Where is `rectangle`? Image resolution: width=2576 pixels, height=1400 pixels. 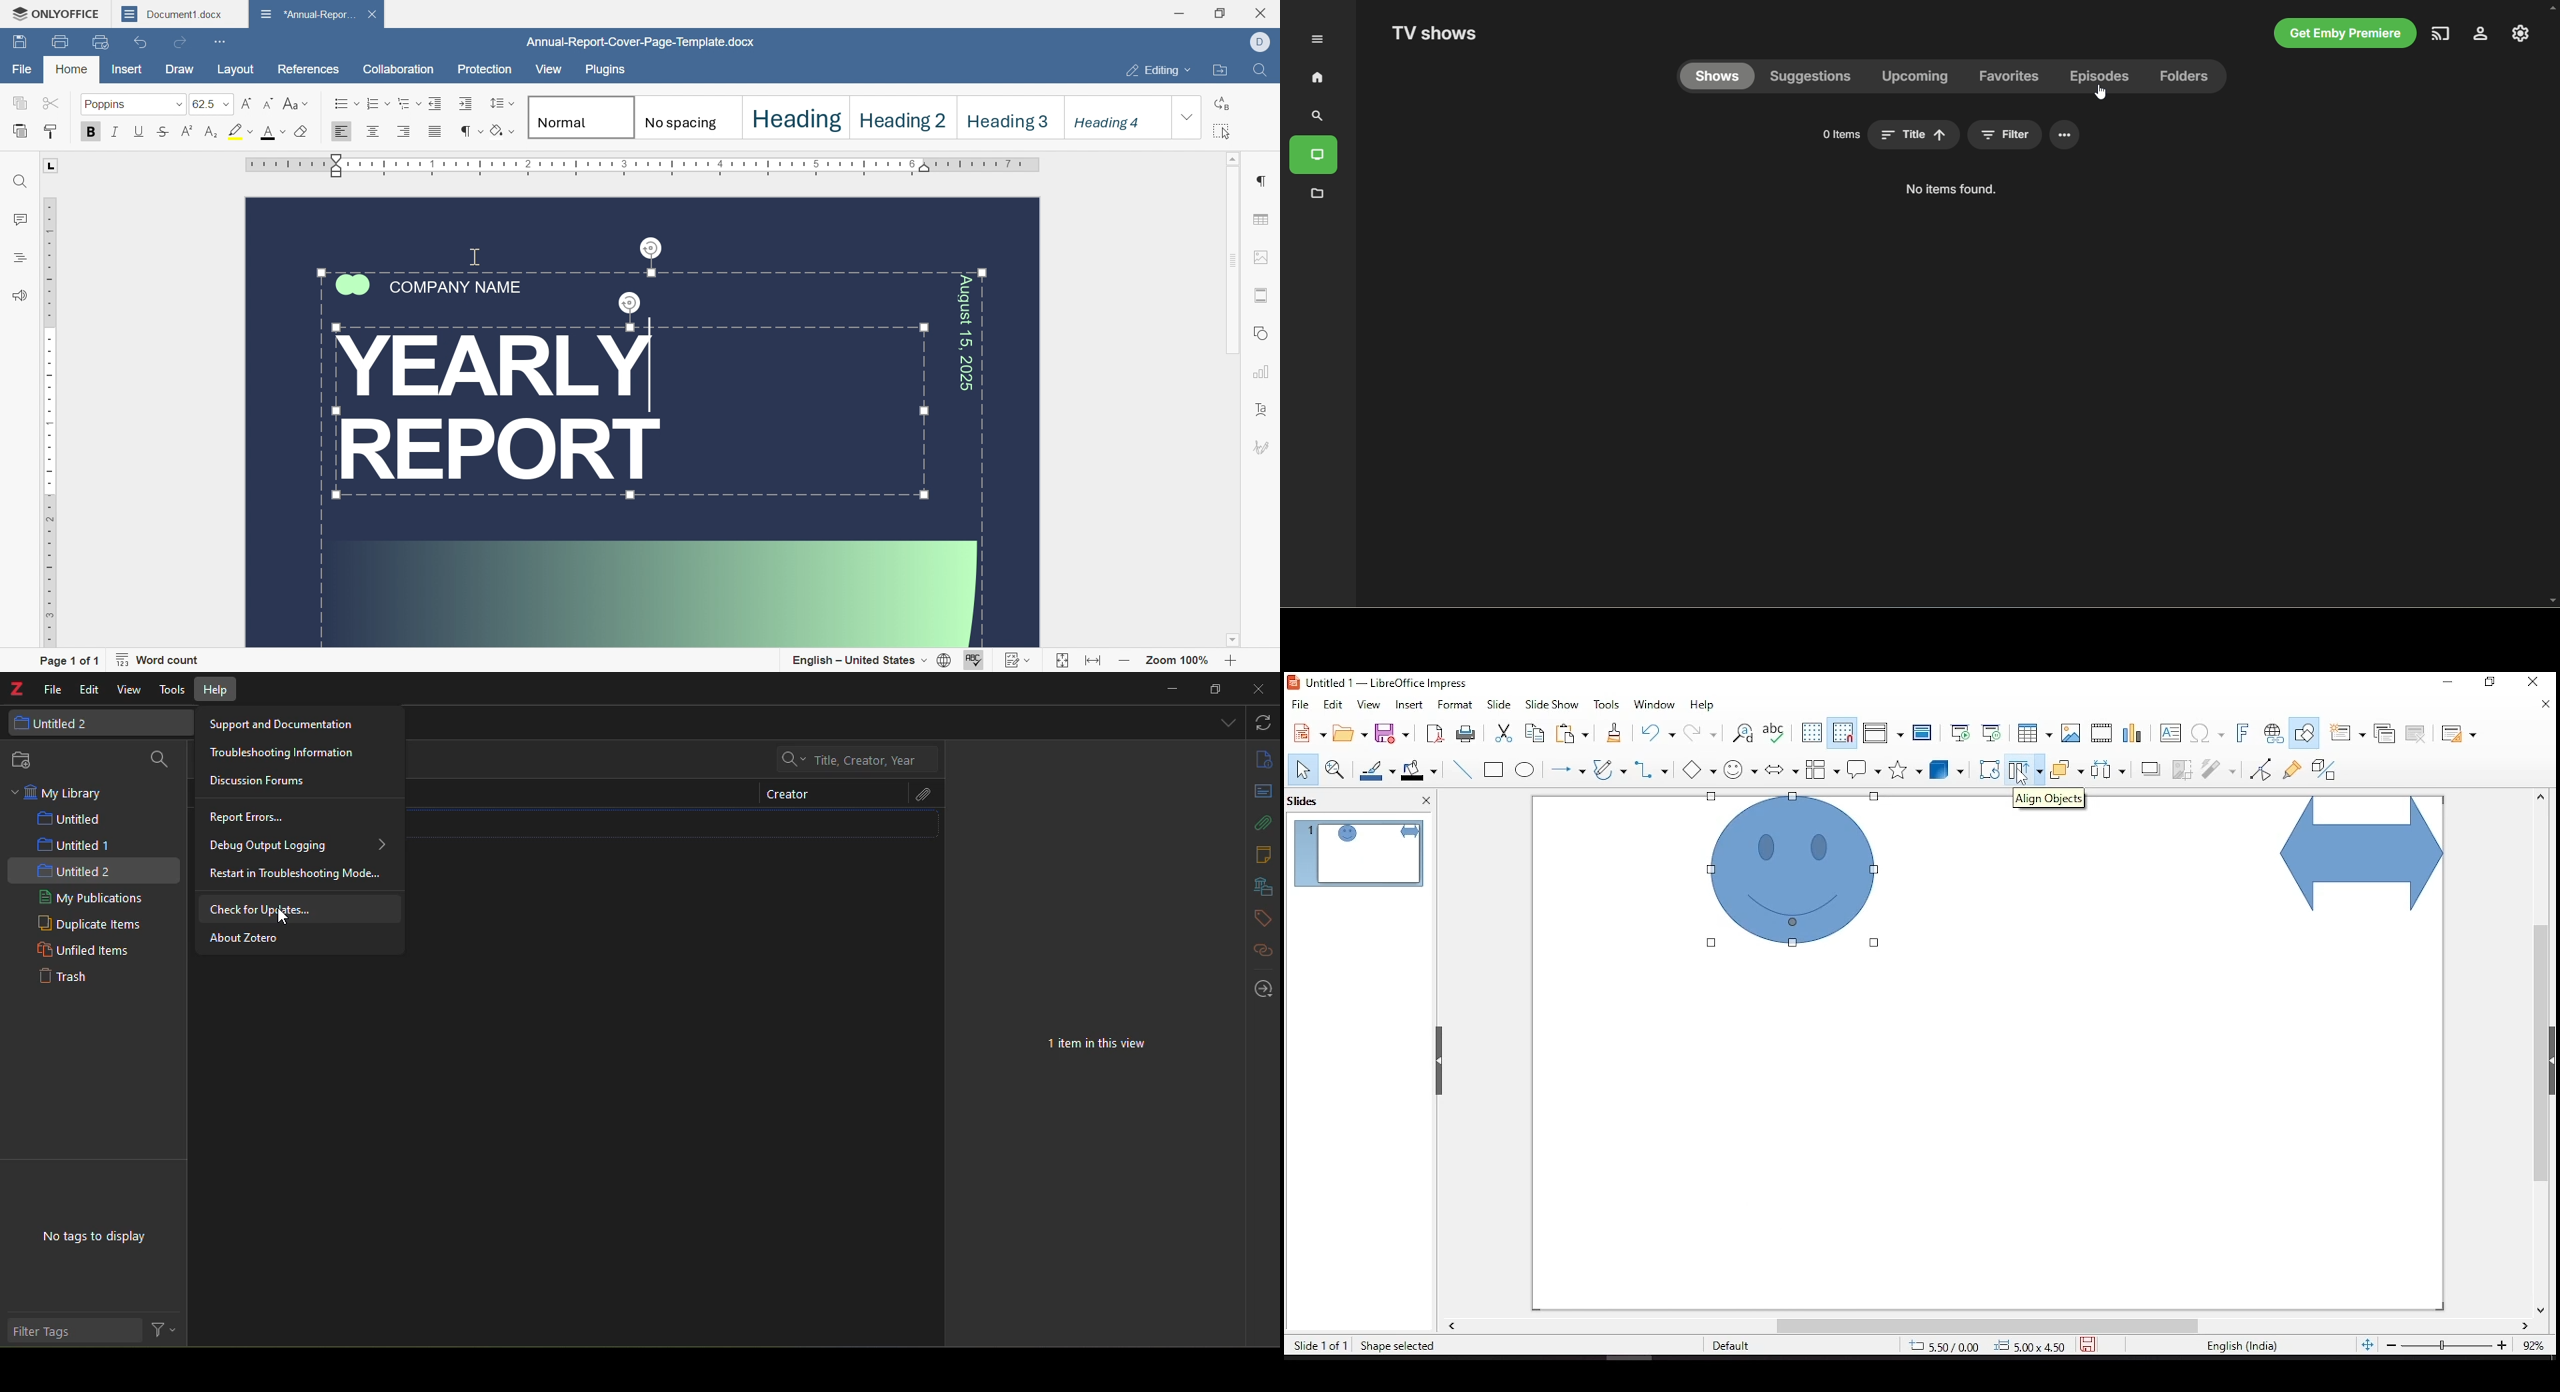 rectangle is located at coordinates (1496, 771).